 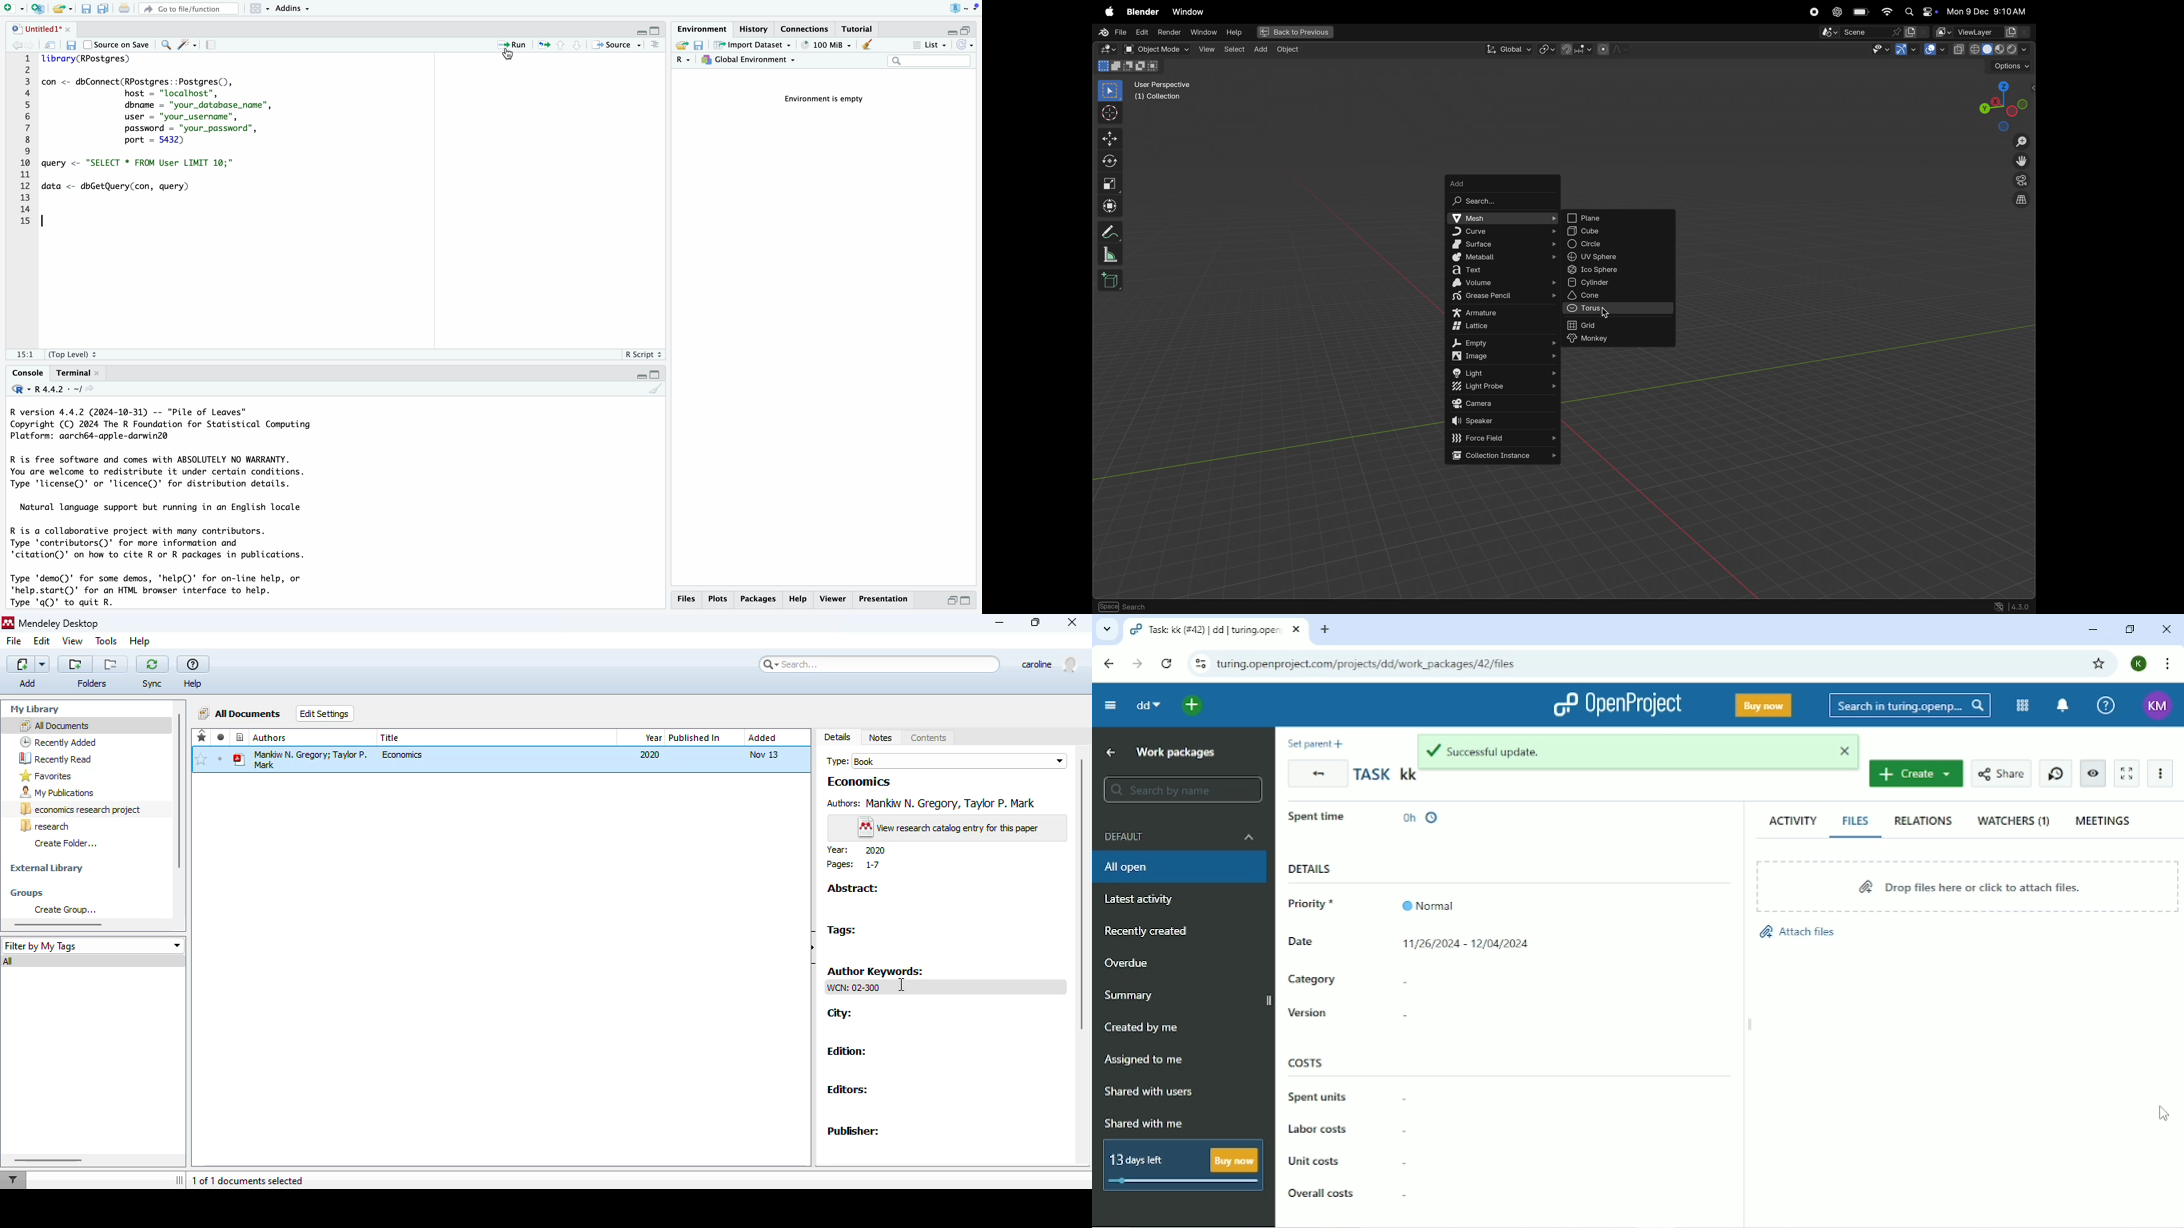 I want to click on Customize and control google chrome, so click(x=2166, y=664).